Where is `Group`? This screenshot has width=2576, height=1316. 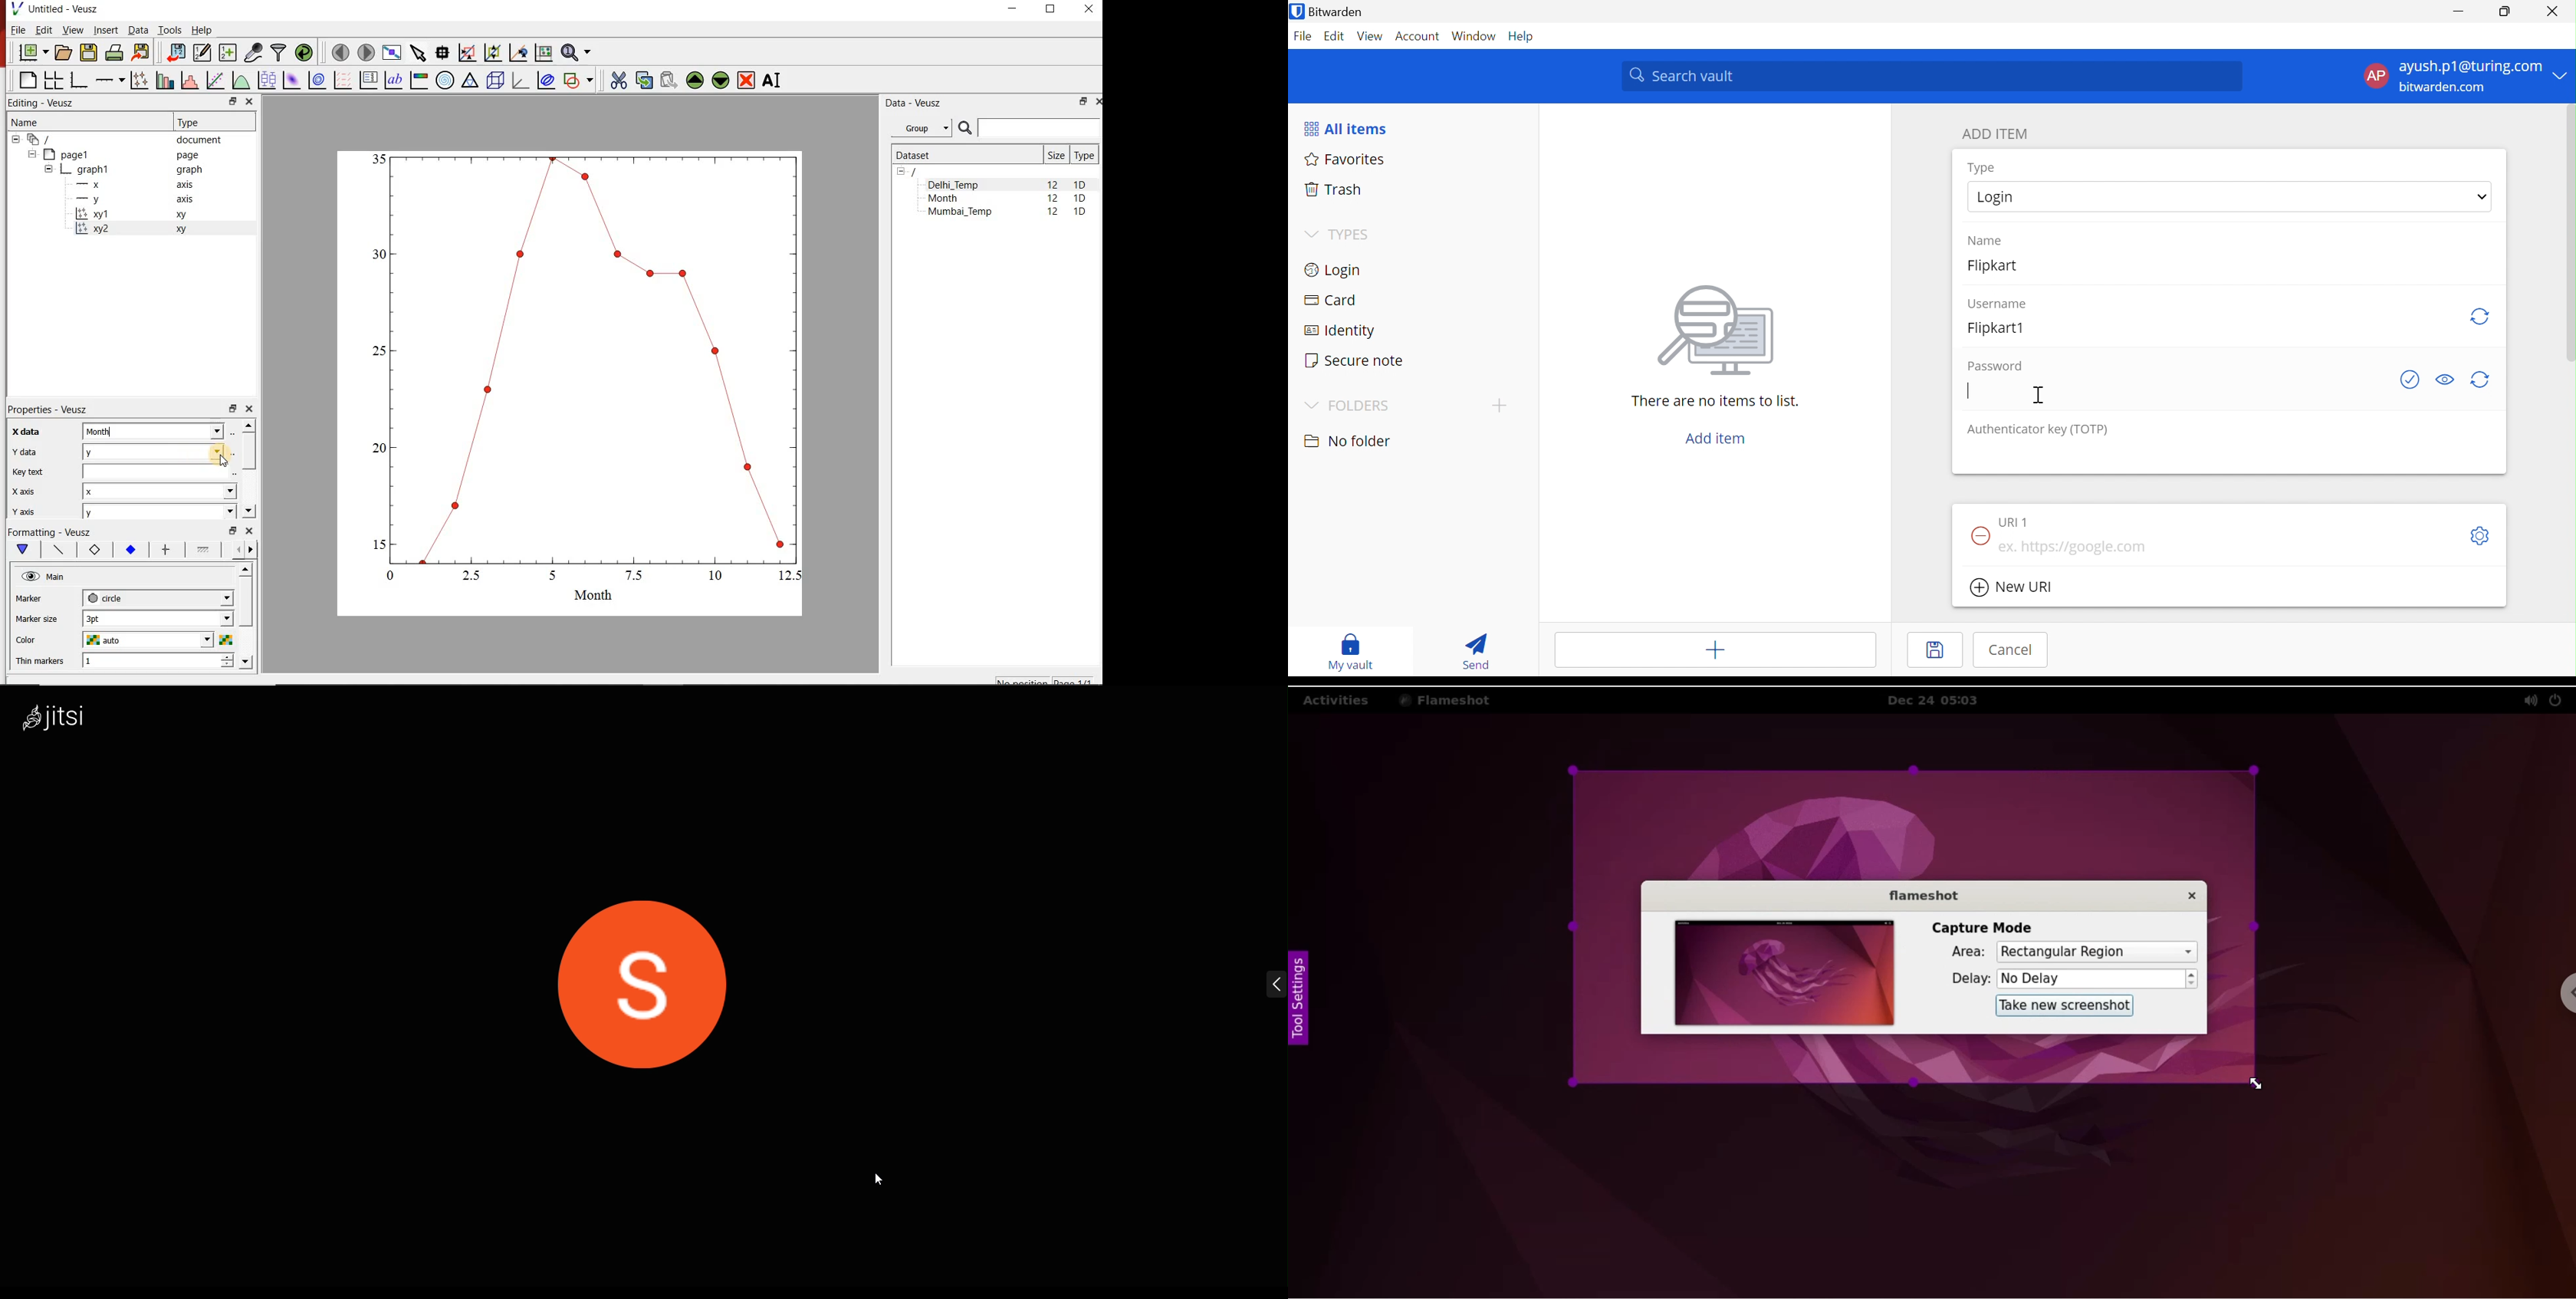
Group is located at coordinates (922, 127).